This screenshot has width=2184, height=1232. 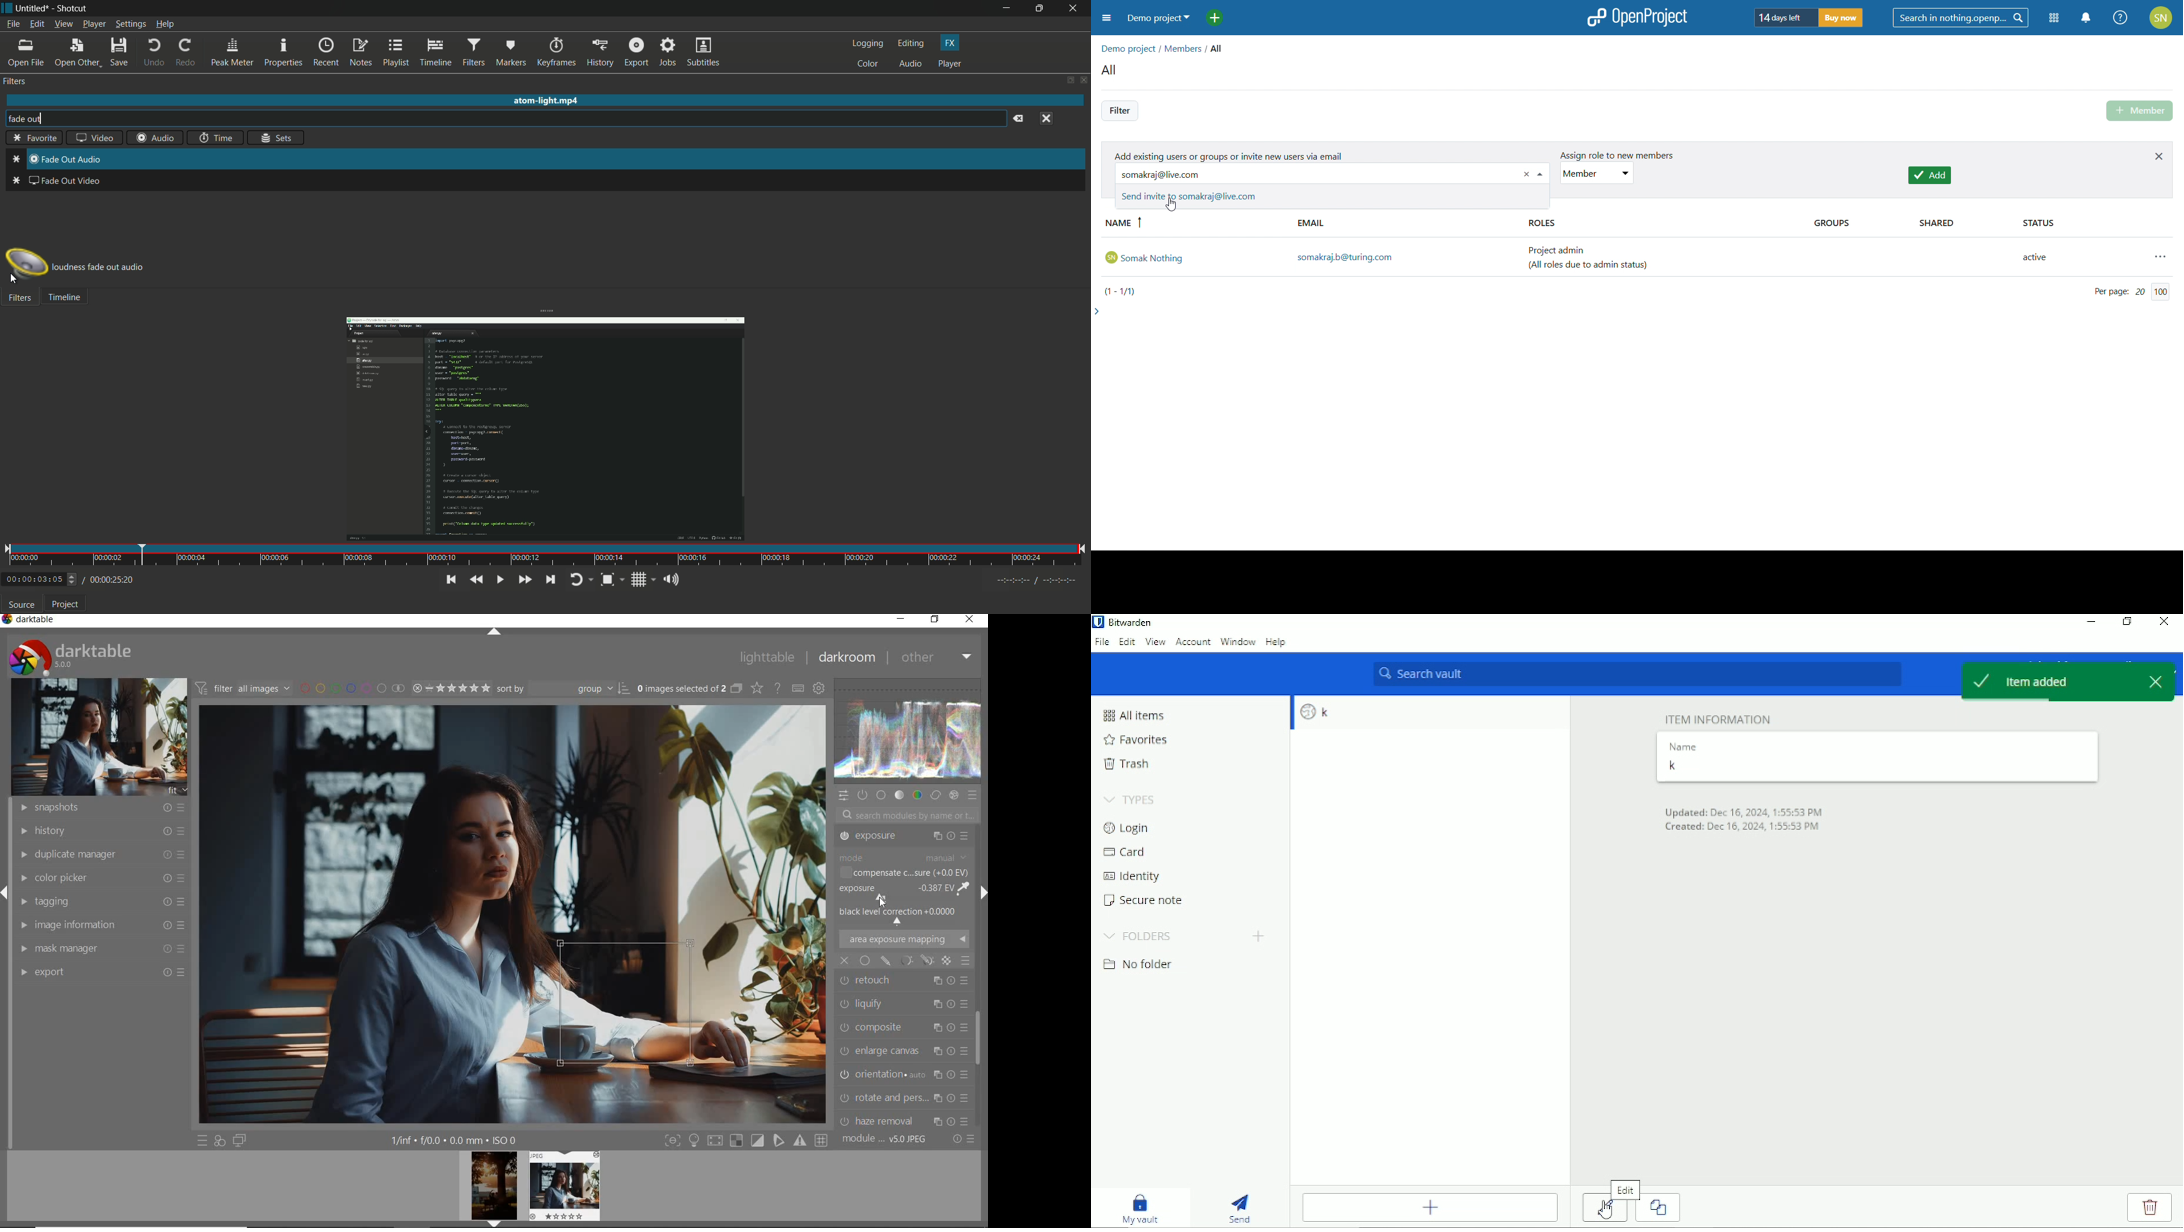 I want to click on DUPLICATE MANAGER, so click(x=100, y=855).